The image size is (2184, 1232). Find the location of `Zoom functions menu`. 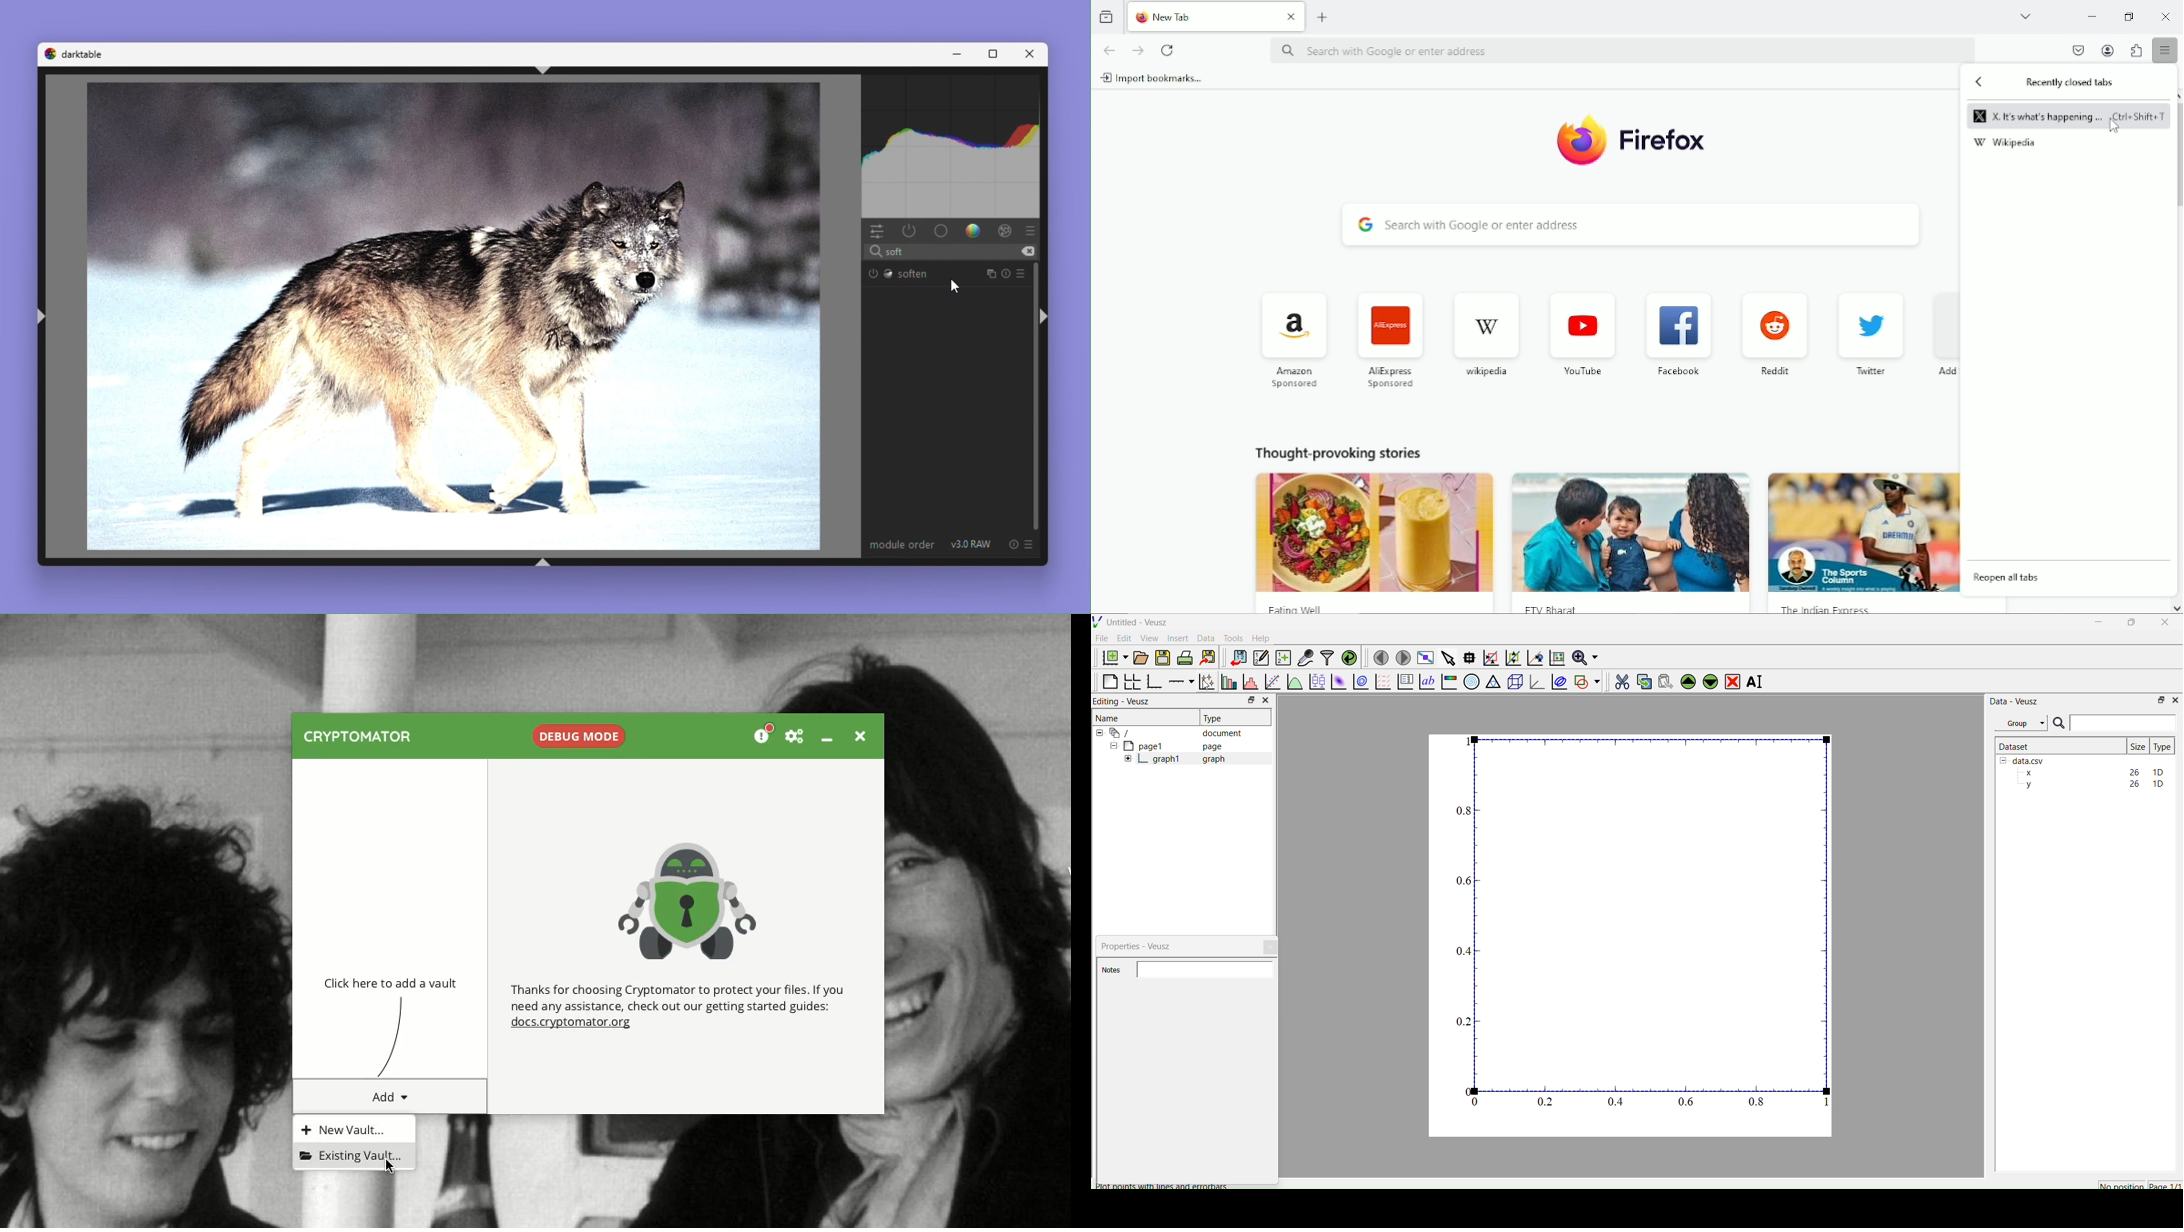

Zoom functions menu is located at coordinates (1584, 656).